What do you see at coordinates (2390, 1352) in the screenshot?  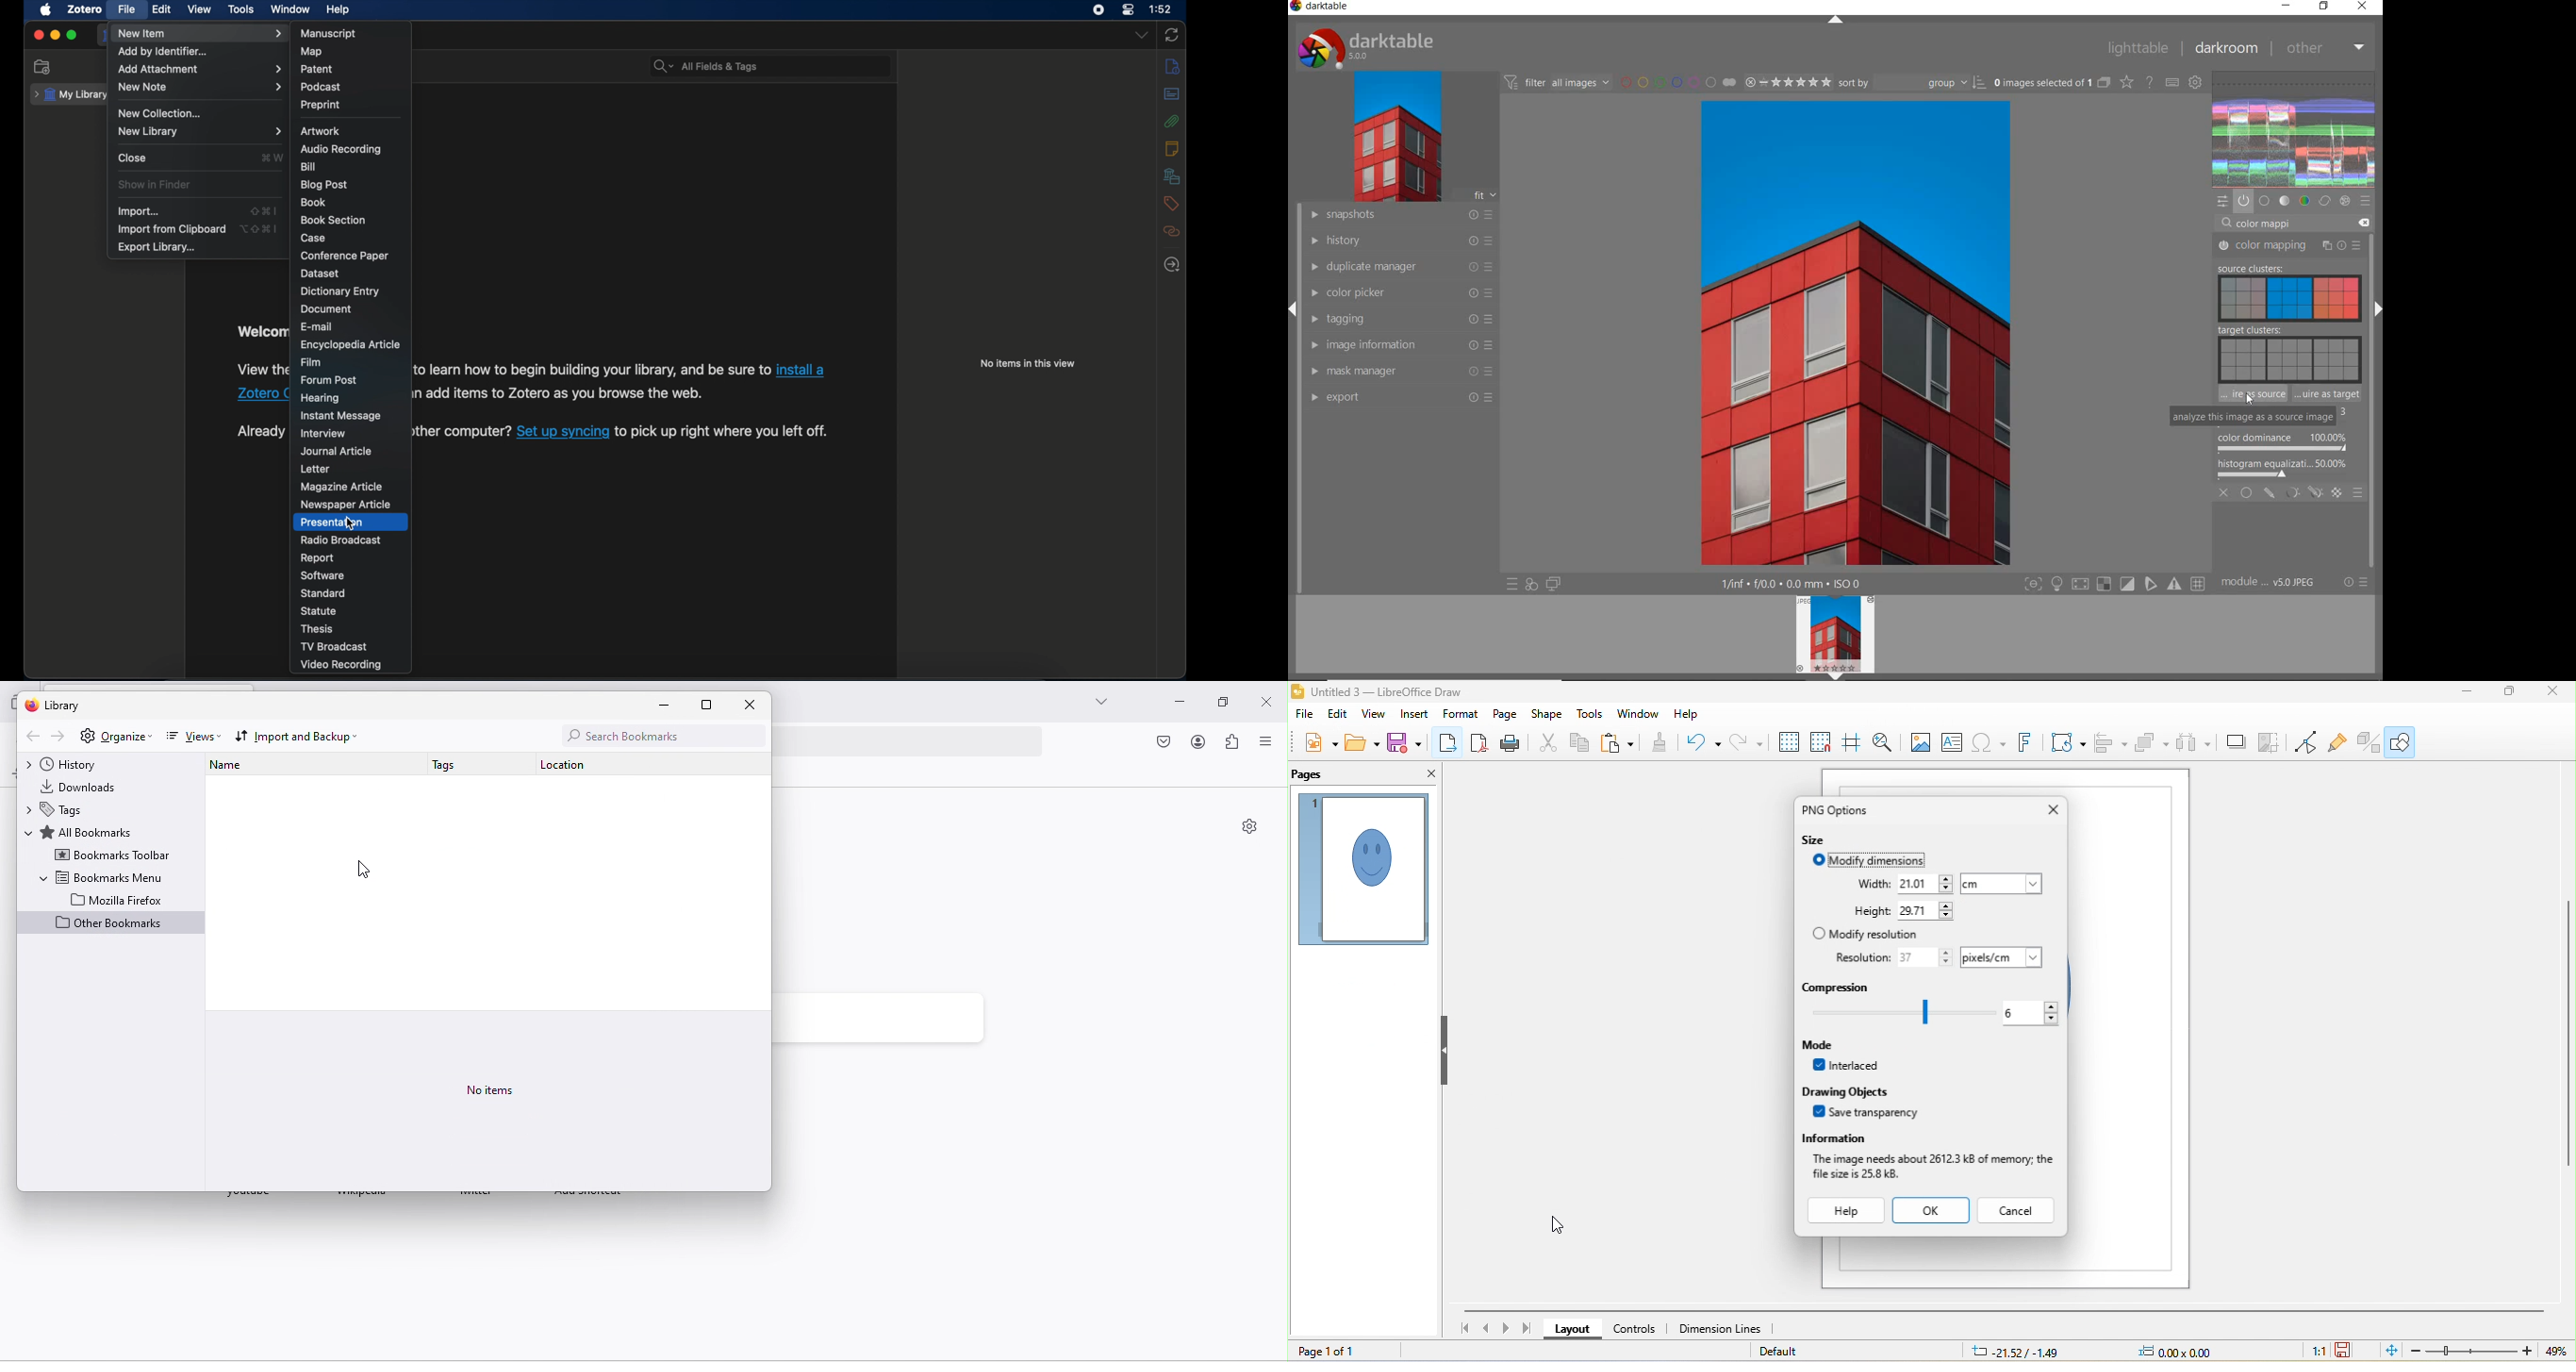 I see `fit to current window` at bounding box center [2390, 1352].